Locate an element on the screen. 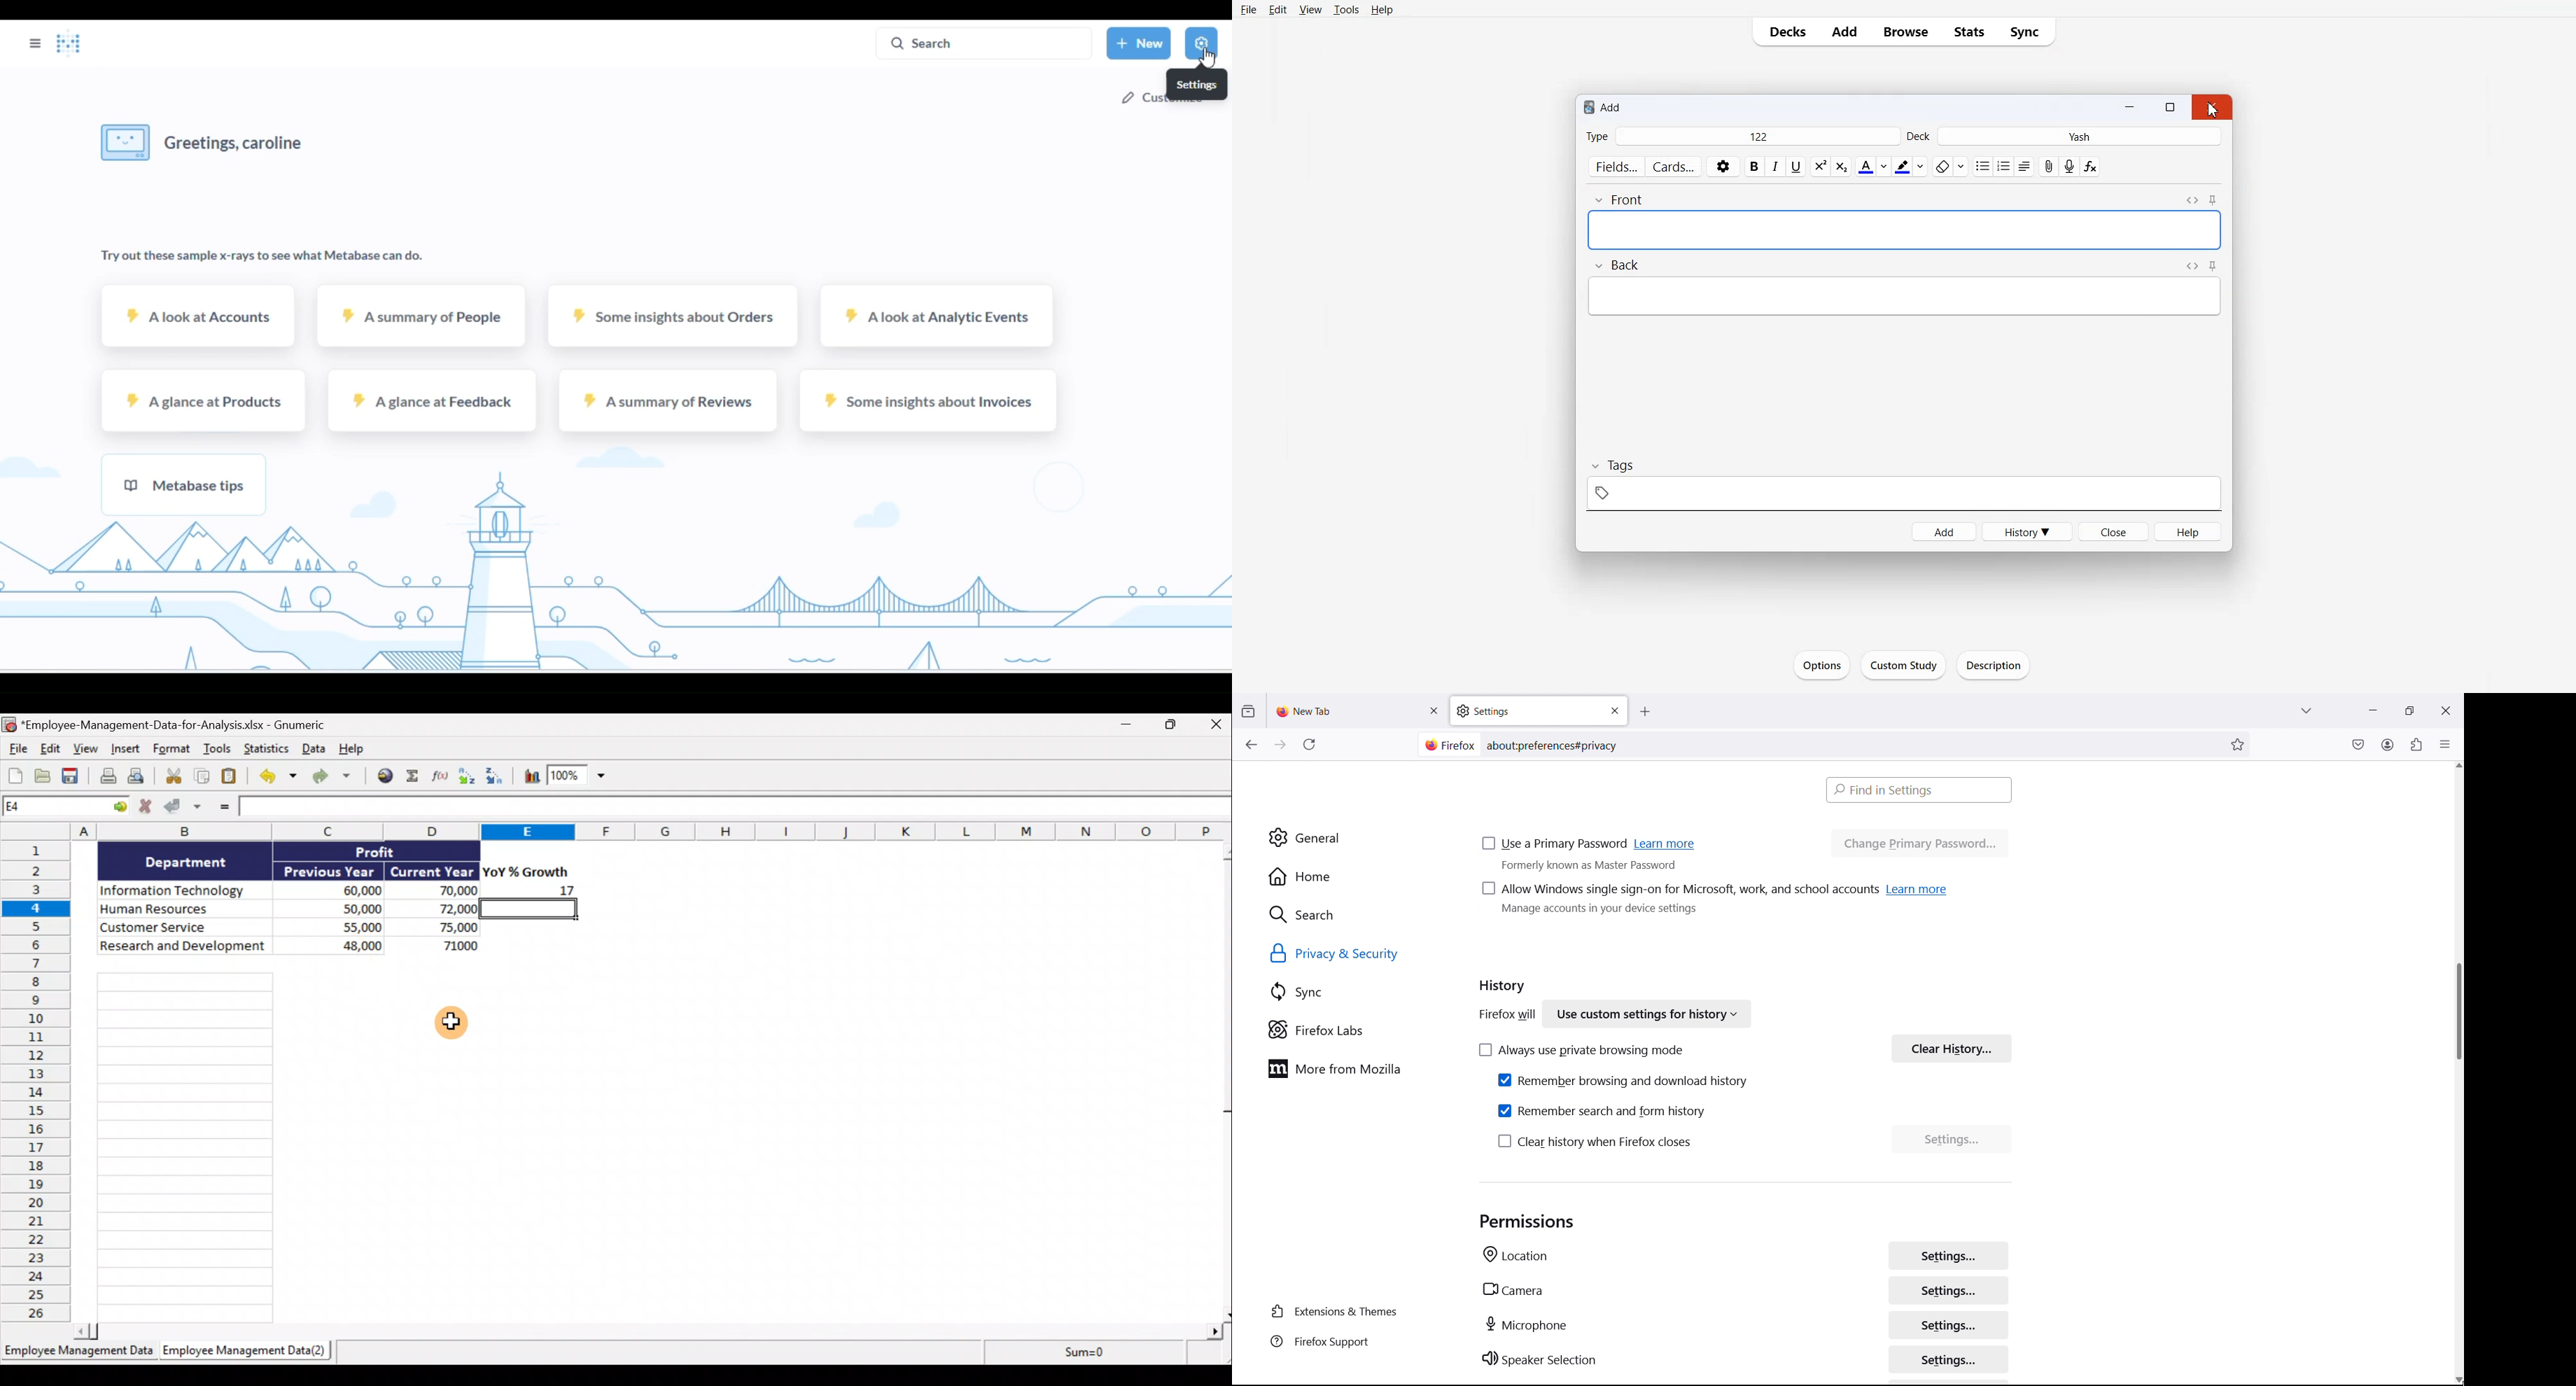  Columns is located at coordinates (616, 831).